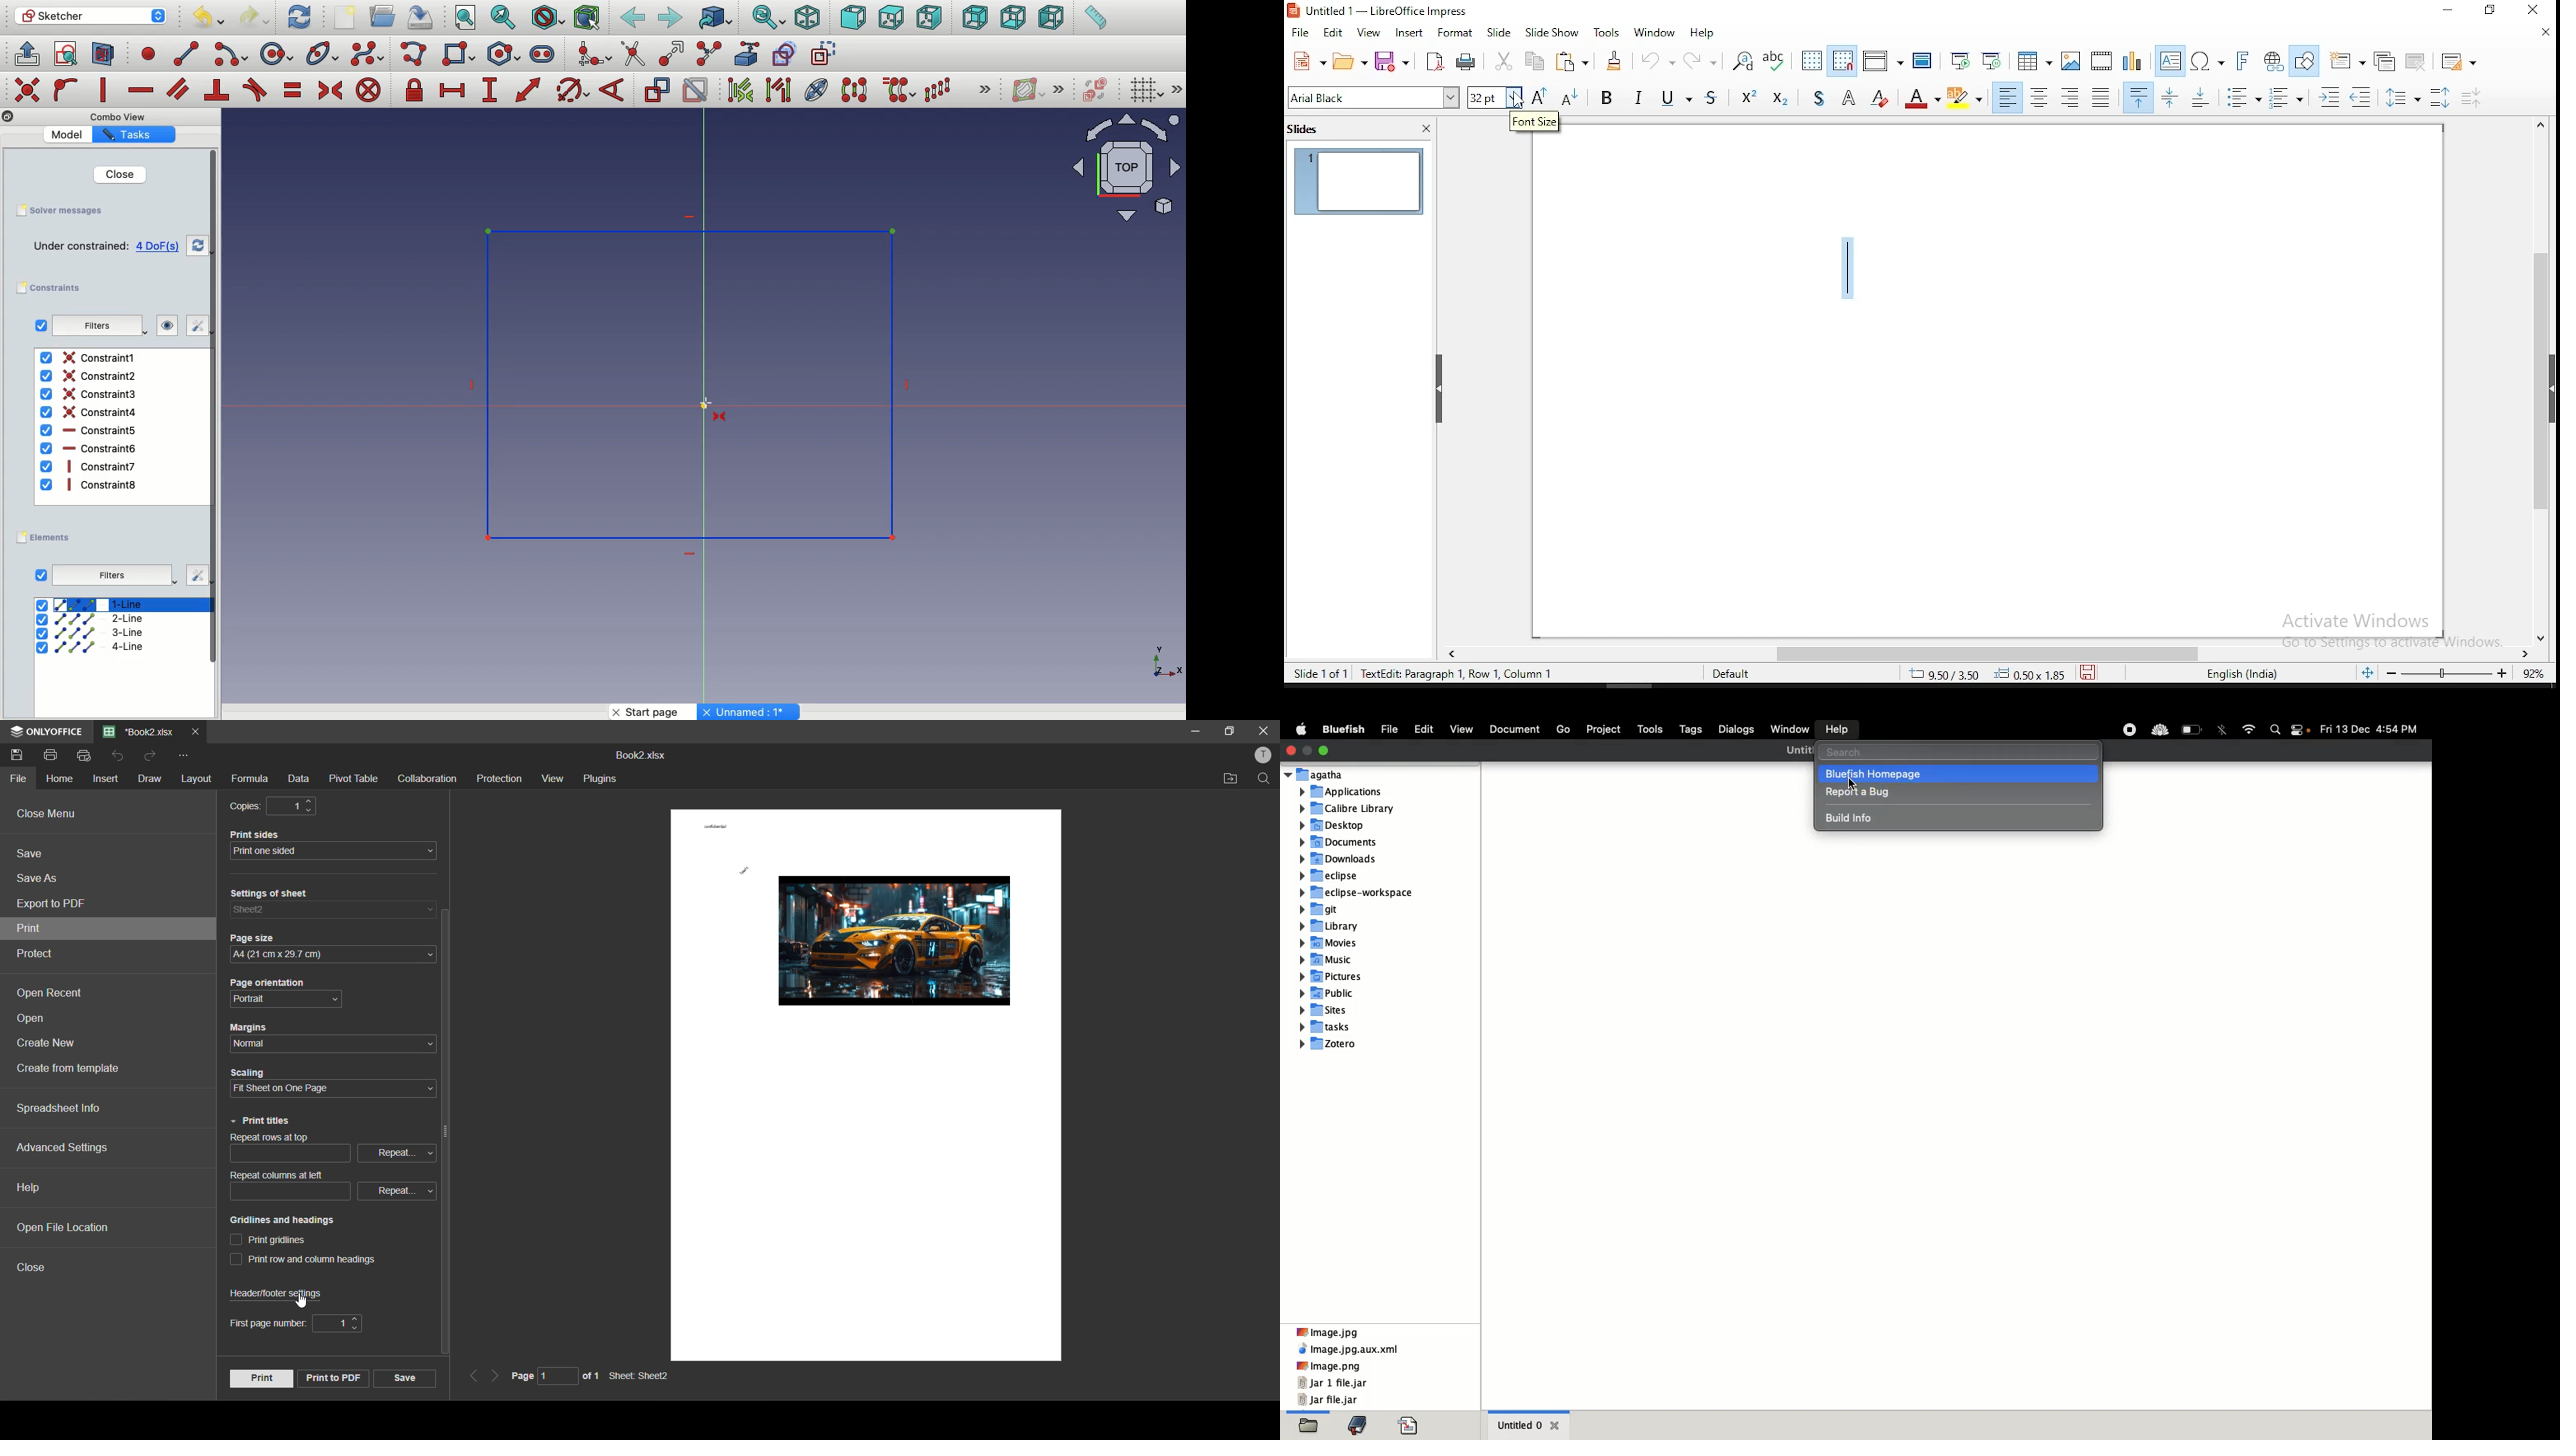 This screenshot has height=1456, width=2576. Describe the element at coordinates (2171, 97) in the screenshot. I see `Space between Paragraph` at that location.